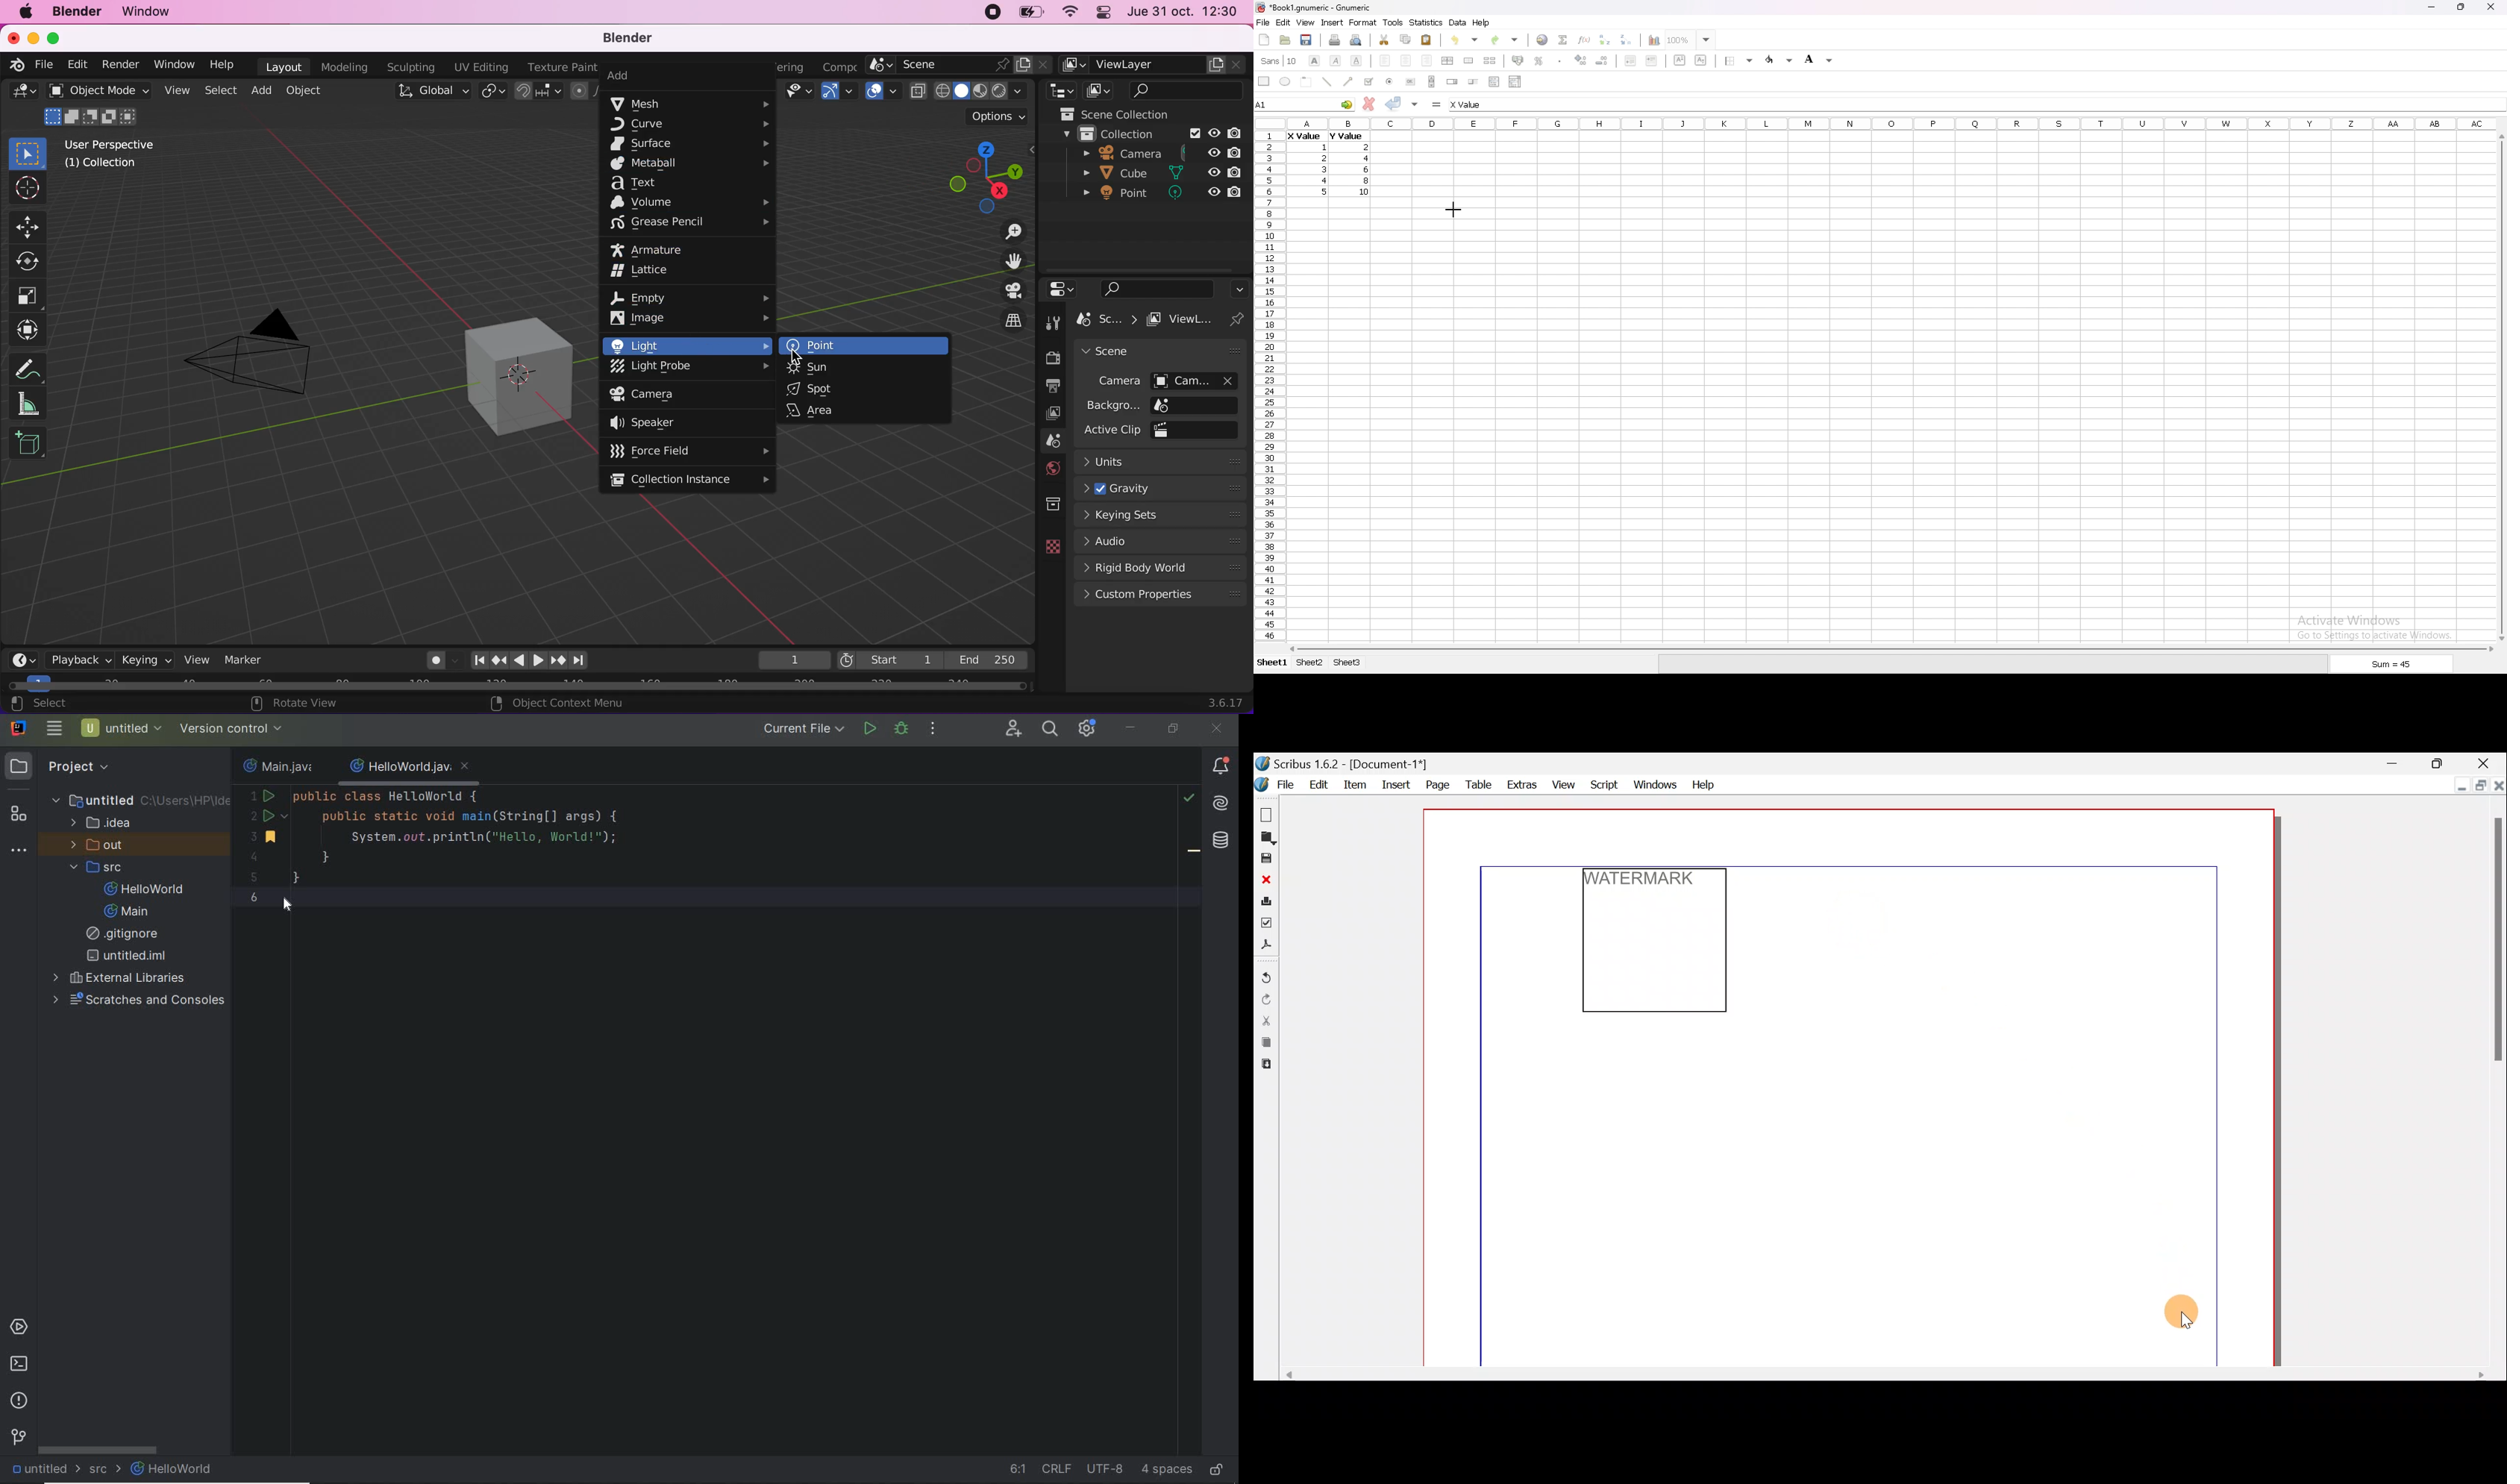 This screenshot has width=2520, height=1484. Describe the element at coordinates (1106, 13) in the screenshot. I see `panel control` at that location.